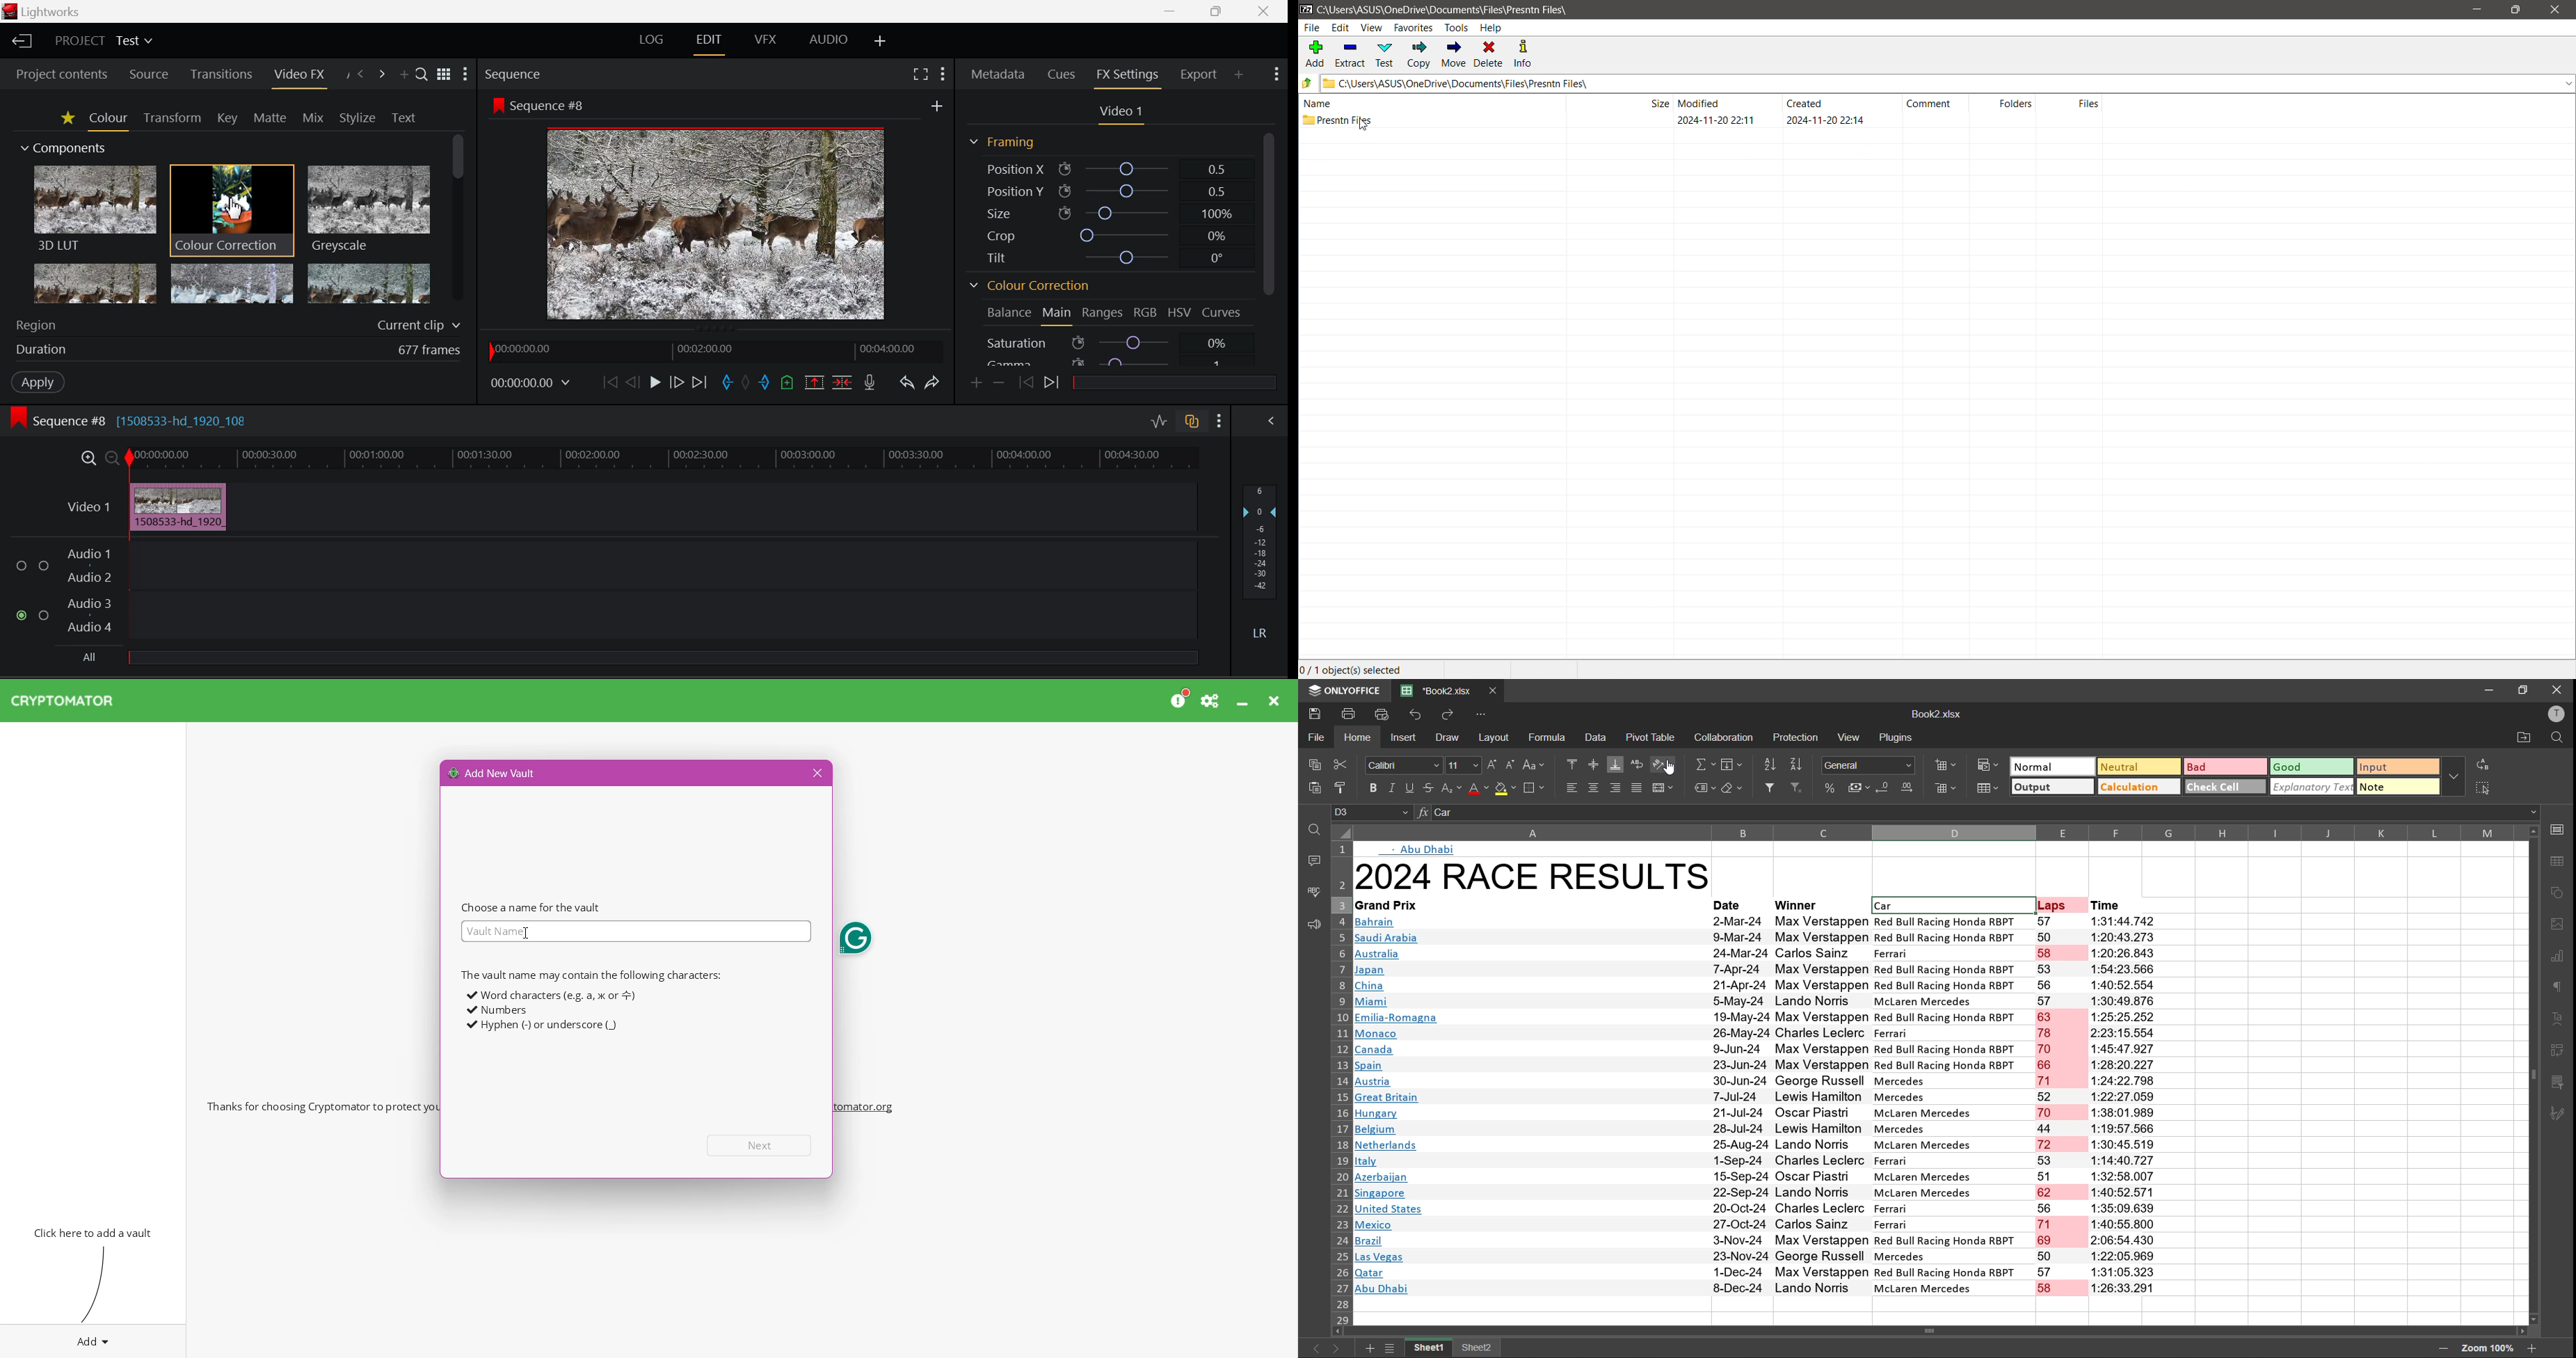 The image size is (2576, 1372). Describe the element at coordinates (881, 40) in the screenshot. I see `Add Layout` at that location.